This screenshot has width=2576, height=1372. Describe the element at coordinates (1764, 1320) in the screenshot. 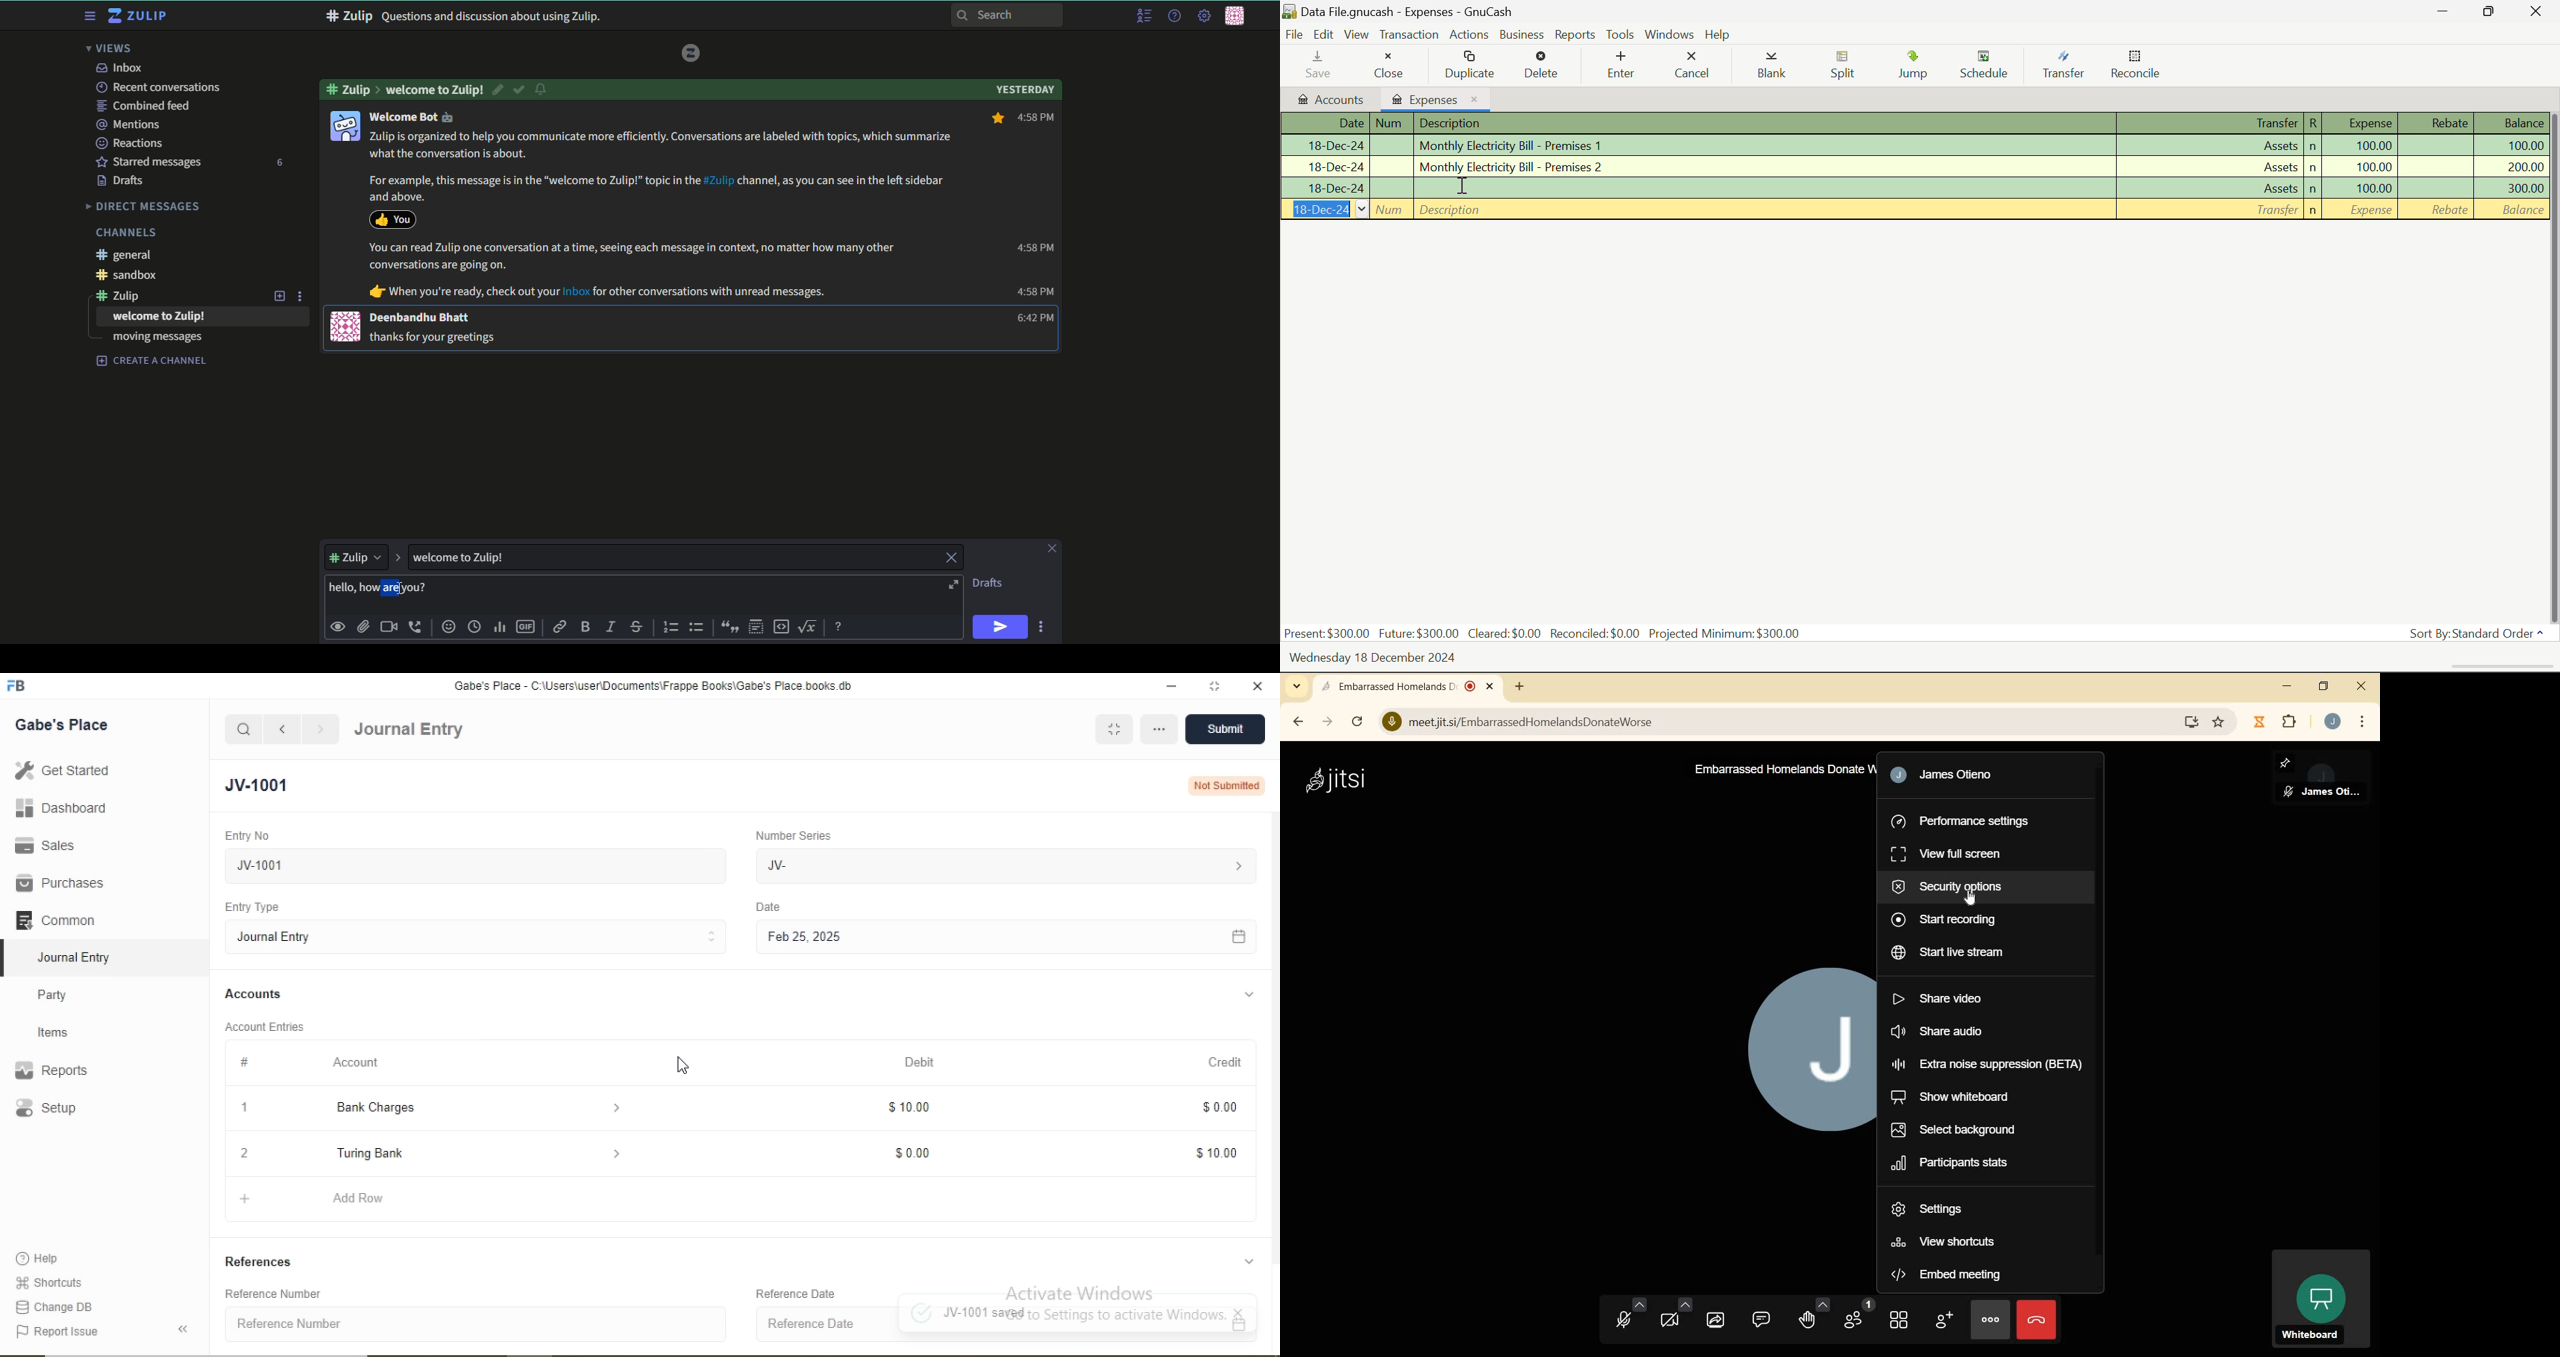

I see `open chat` at that location.